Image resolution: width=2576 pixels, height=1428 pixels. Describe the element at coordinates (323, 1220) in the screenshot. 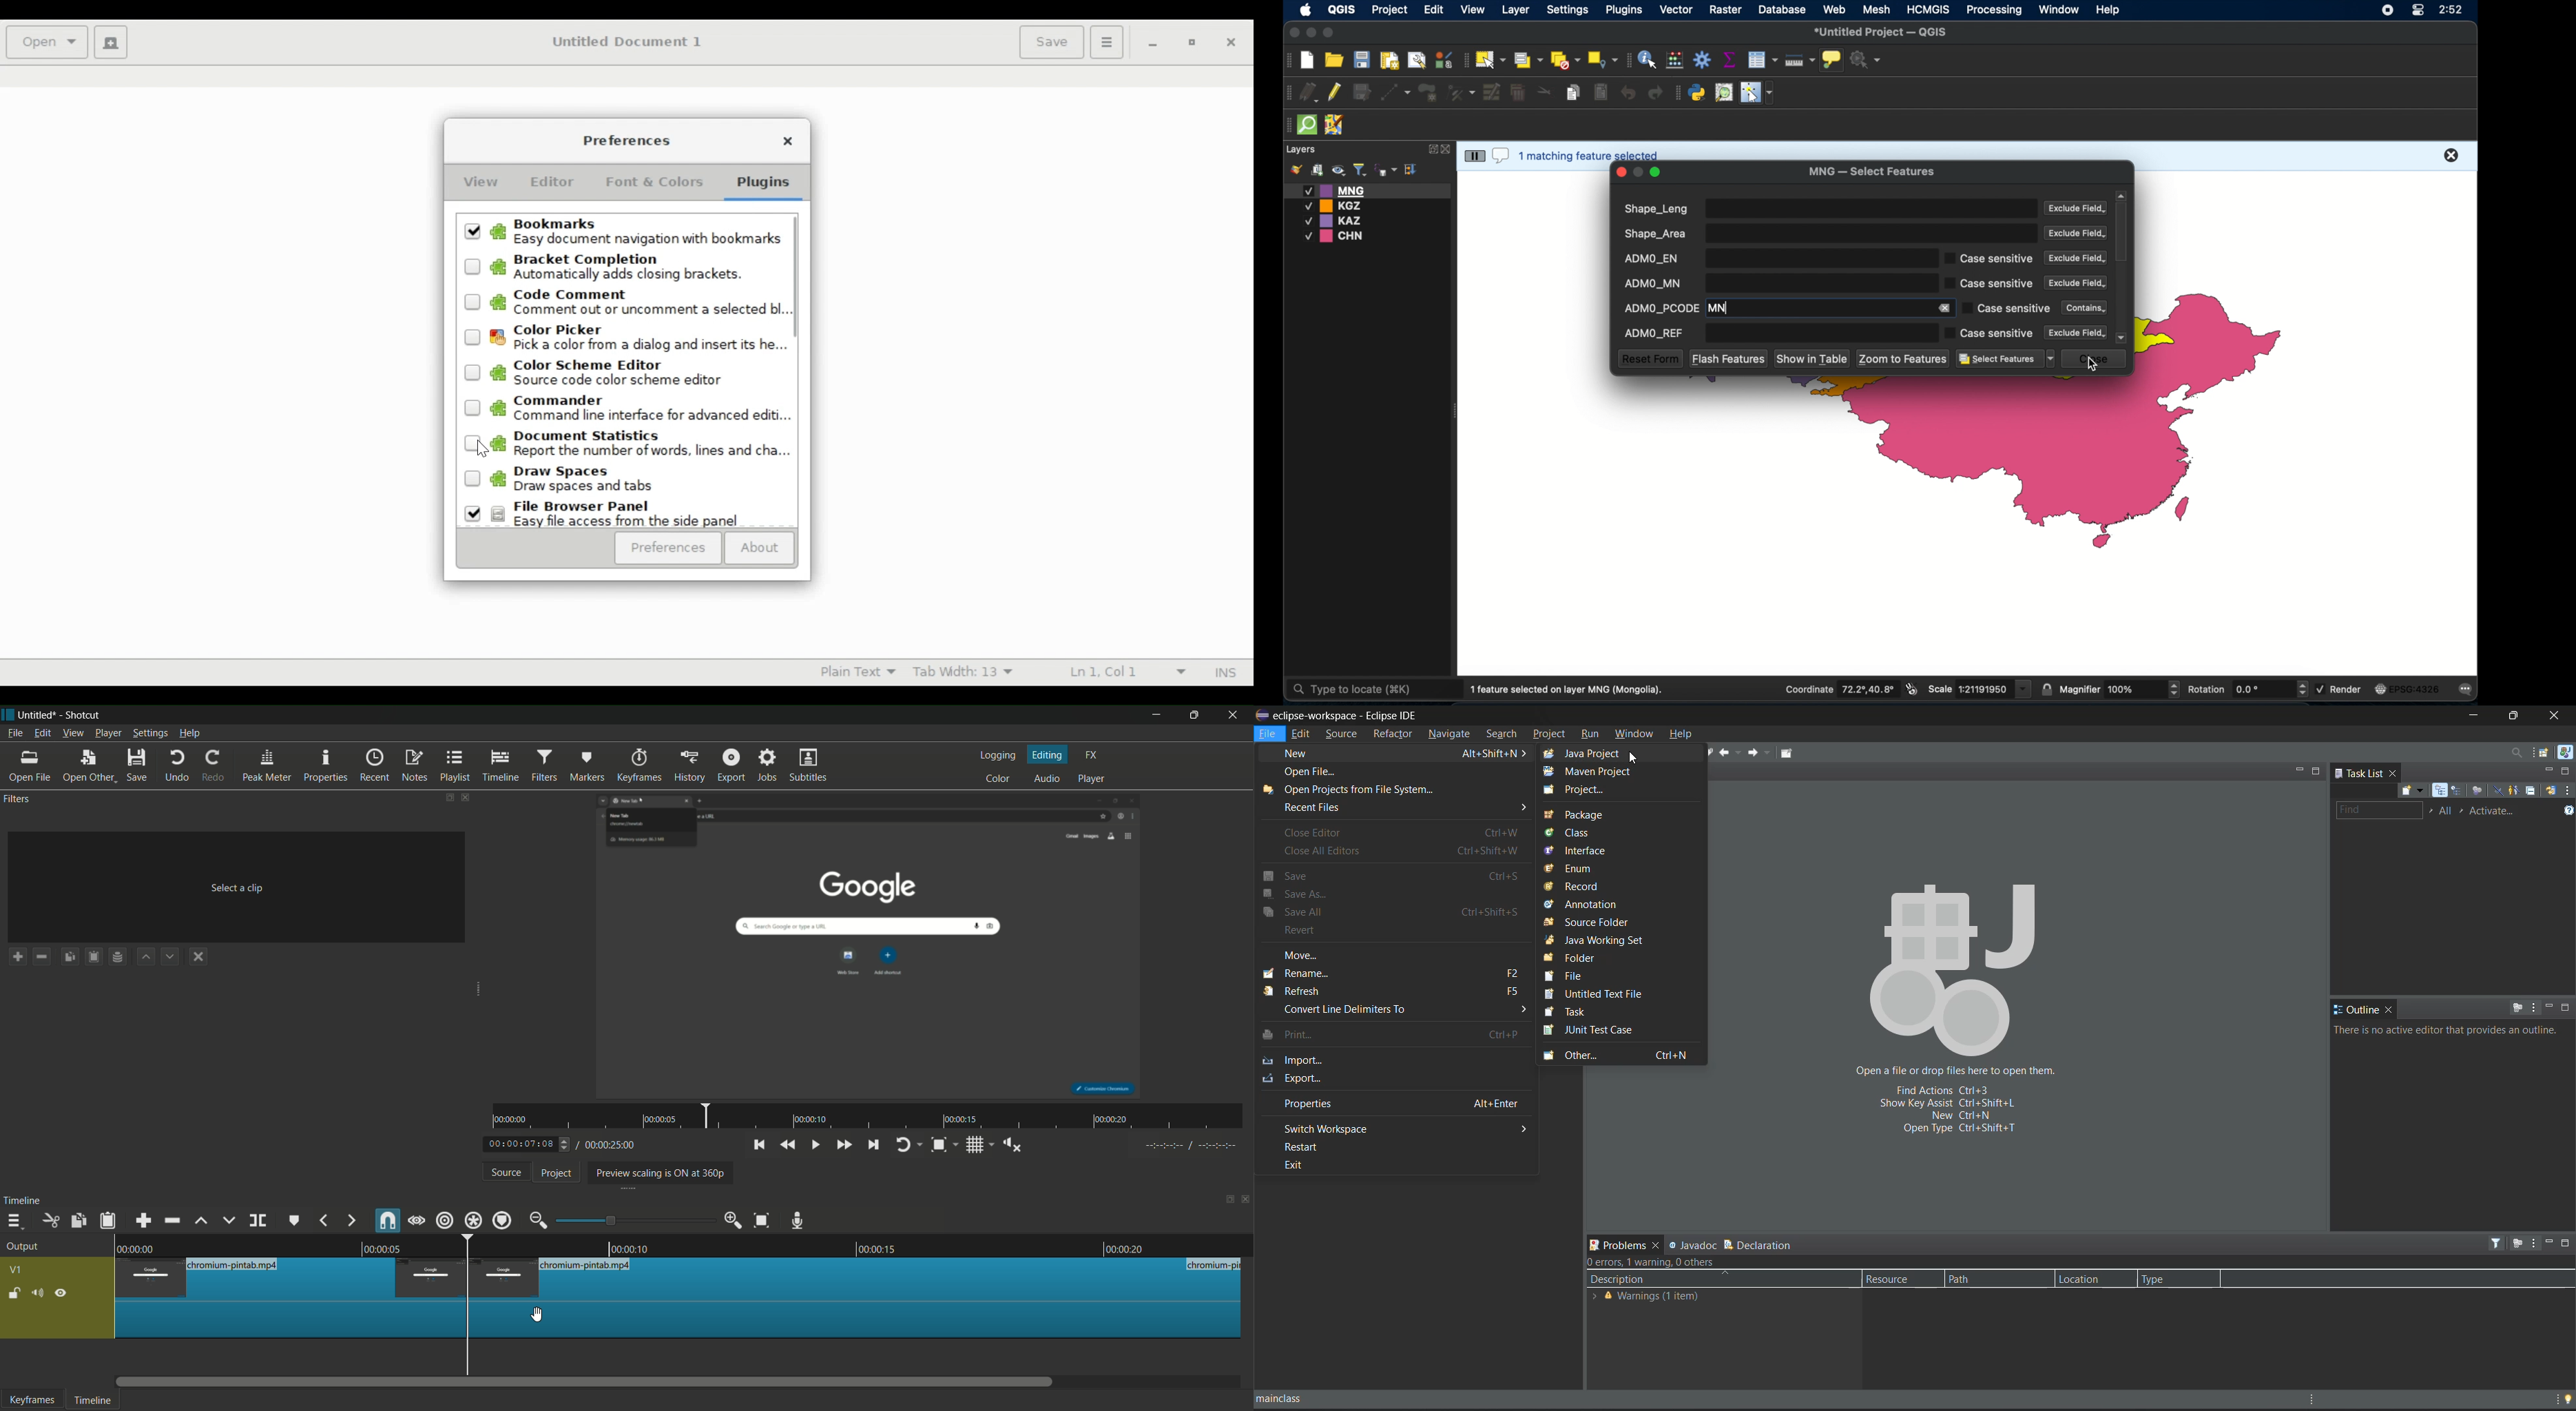

I see `previous marker` at that location.